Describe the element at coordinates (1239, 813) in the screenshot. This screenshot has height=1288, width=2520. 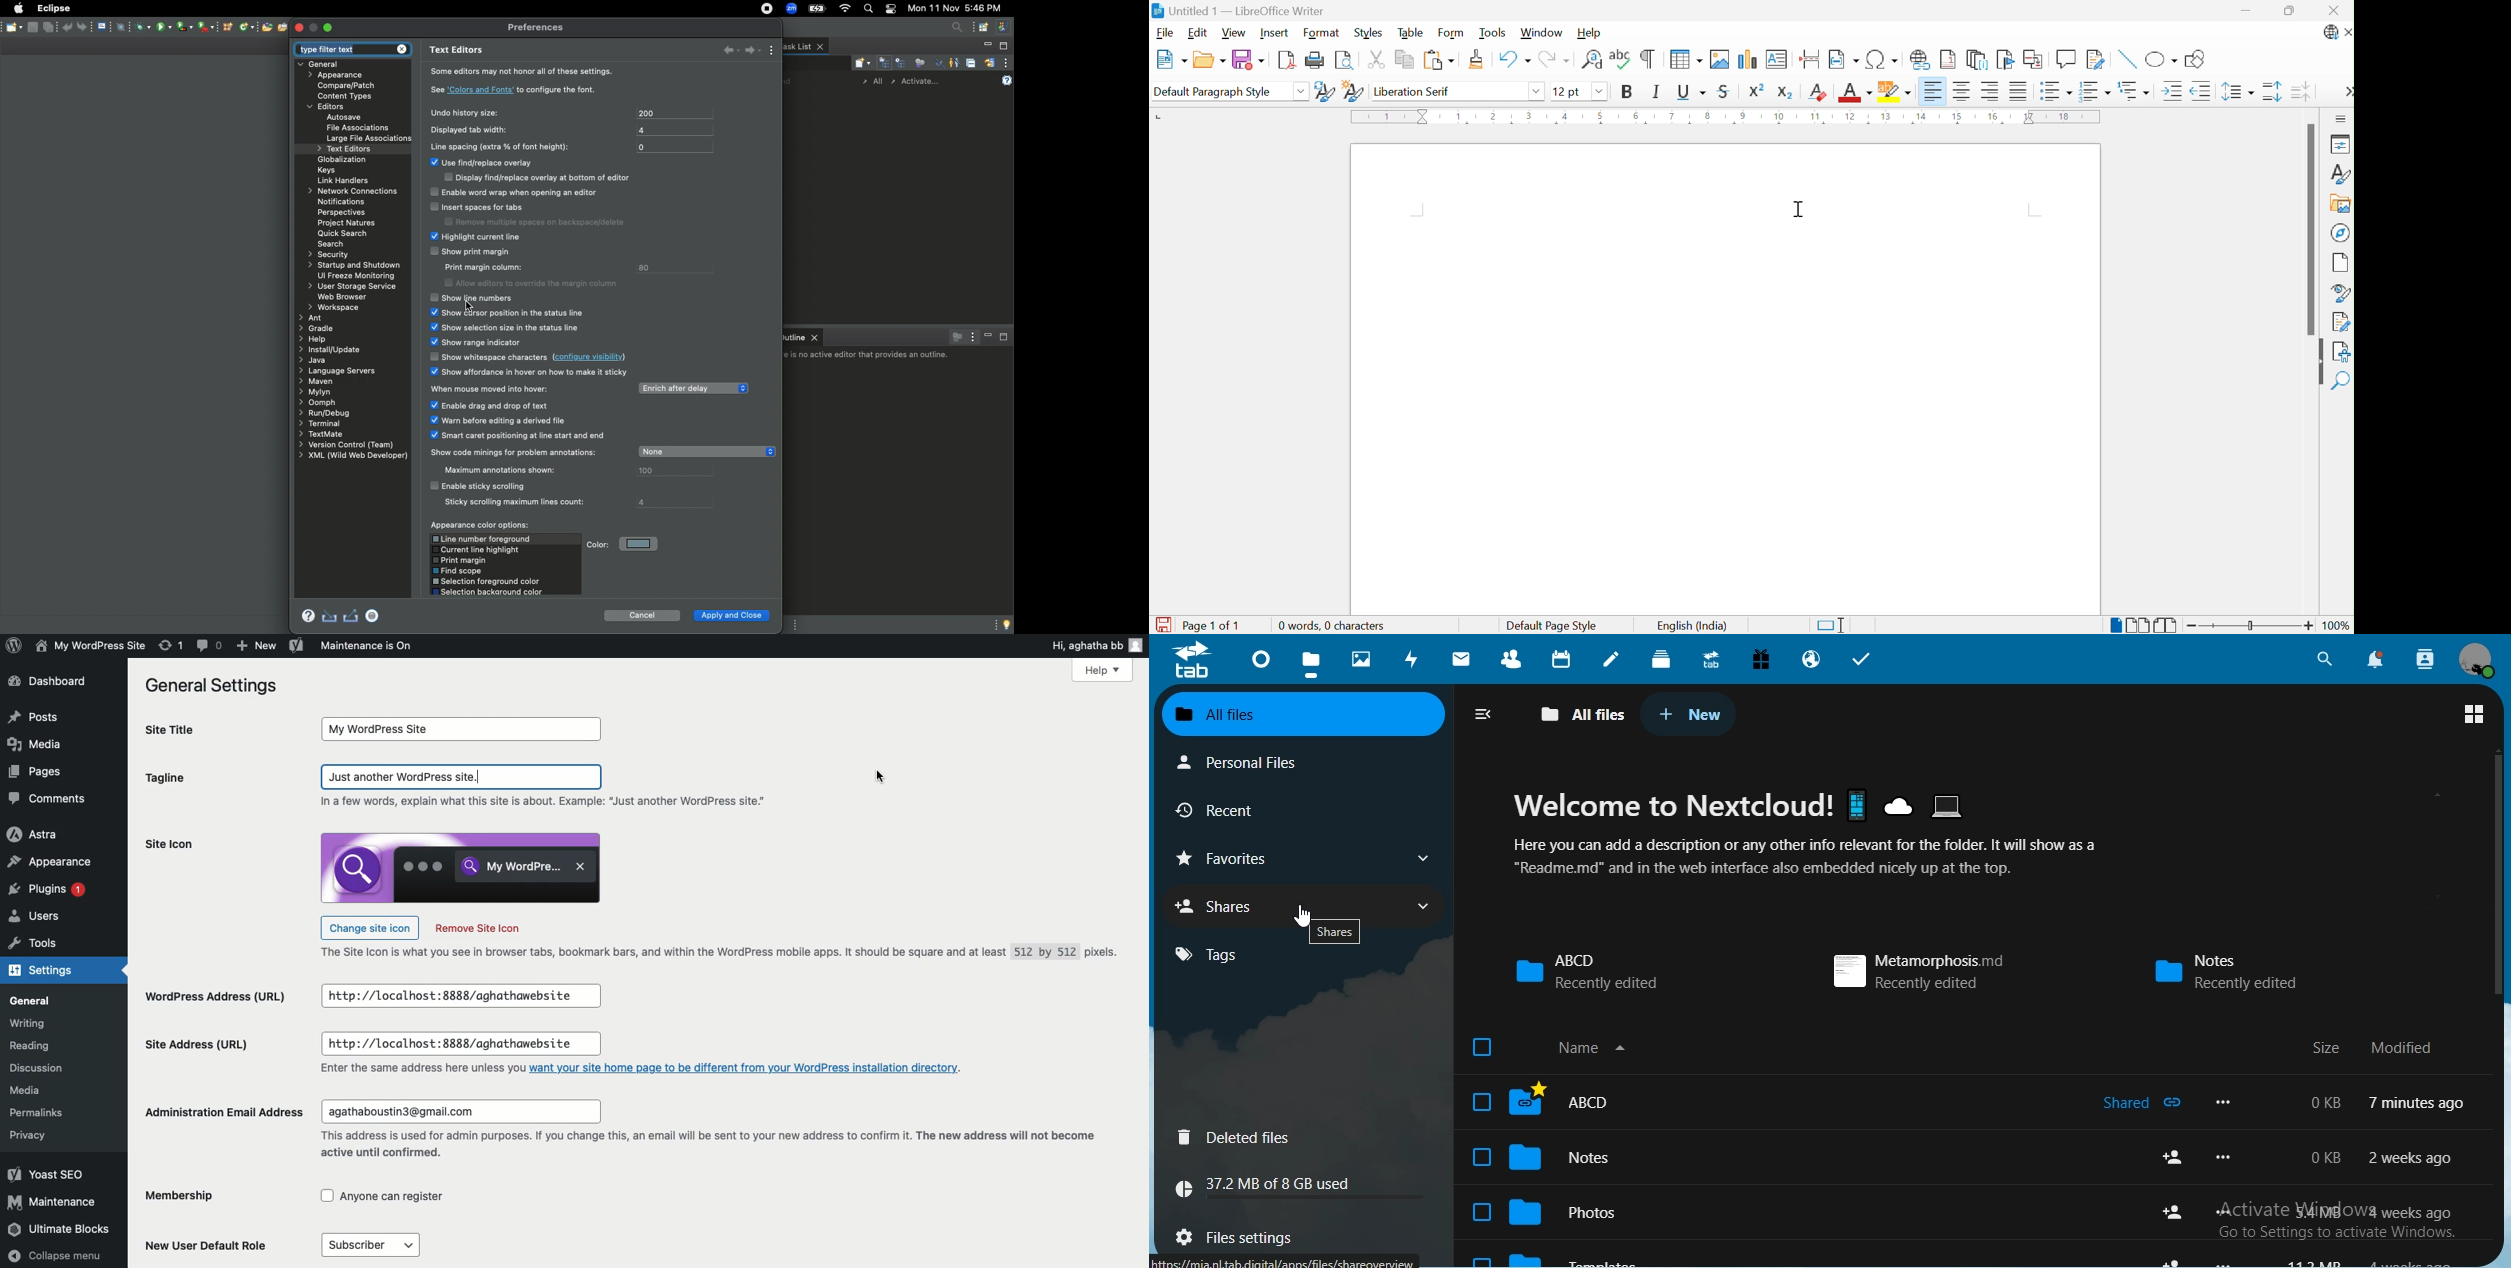
I see `reccent` at that location.